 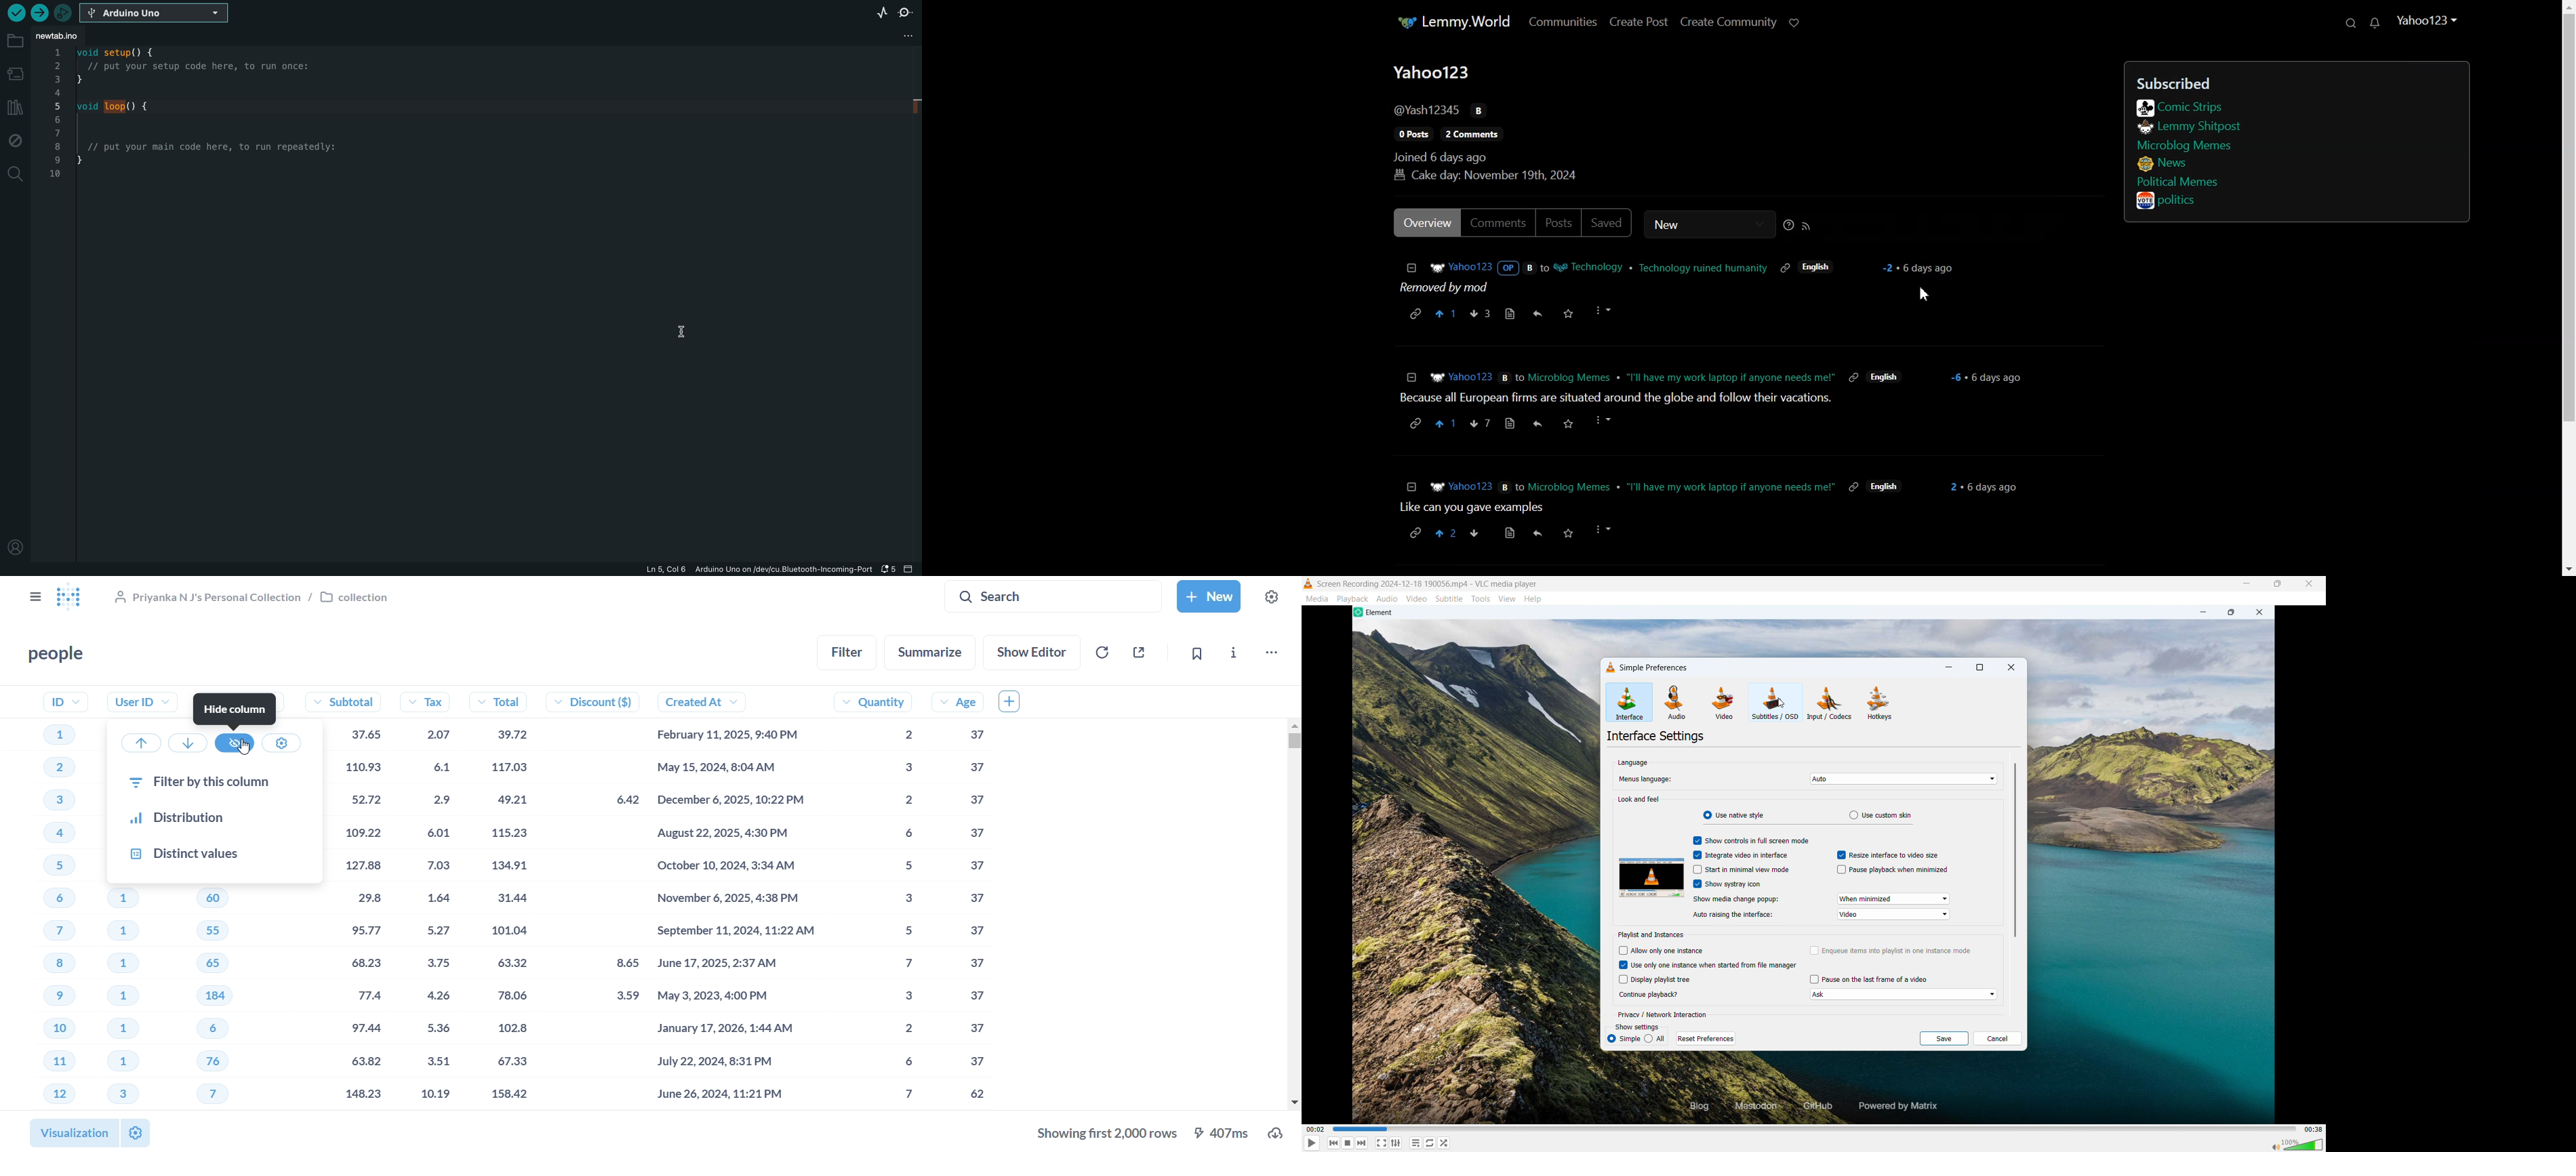 I want to click on view, so click(x=1507, y=599).